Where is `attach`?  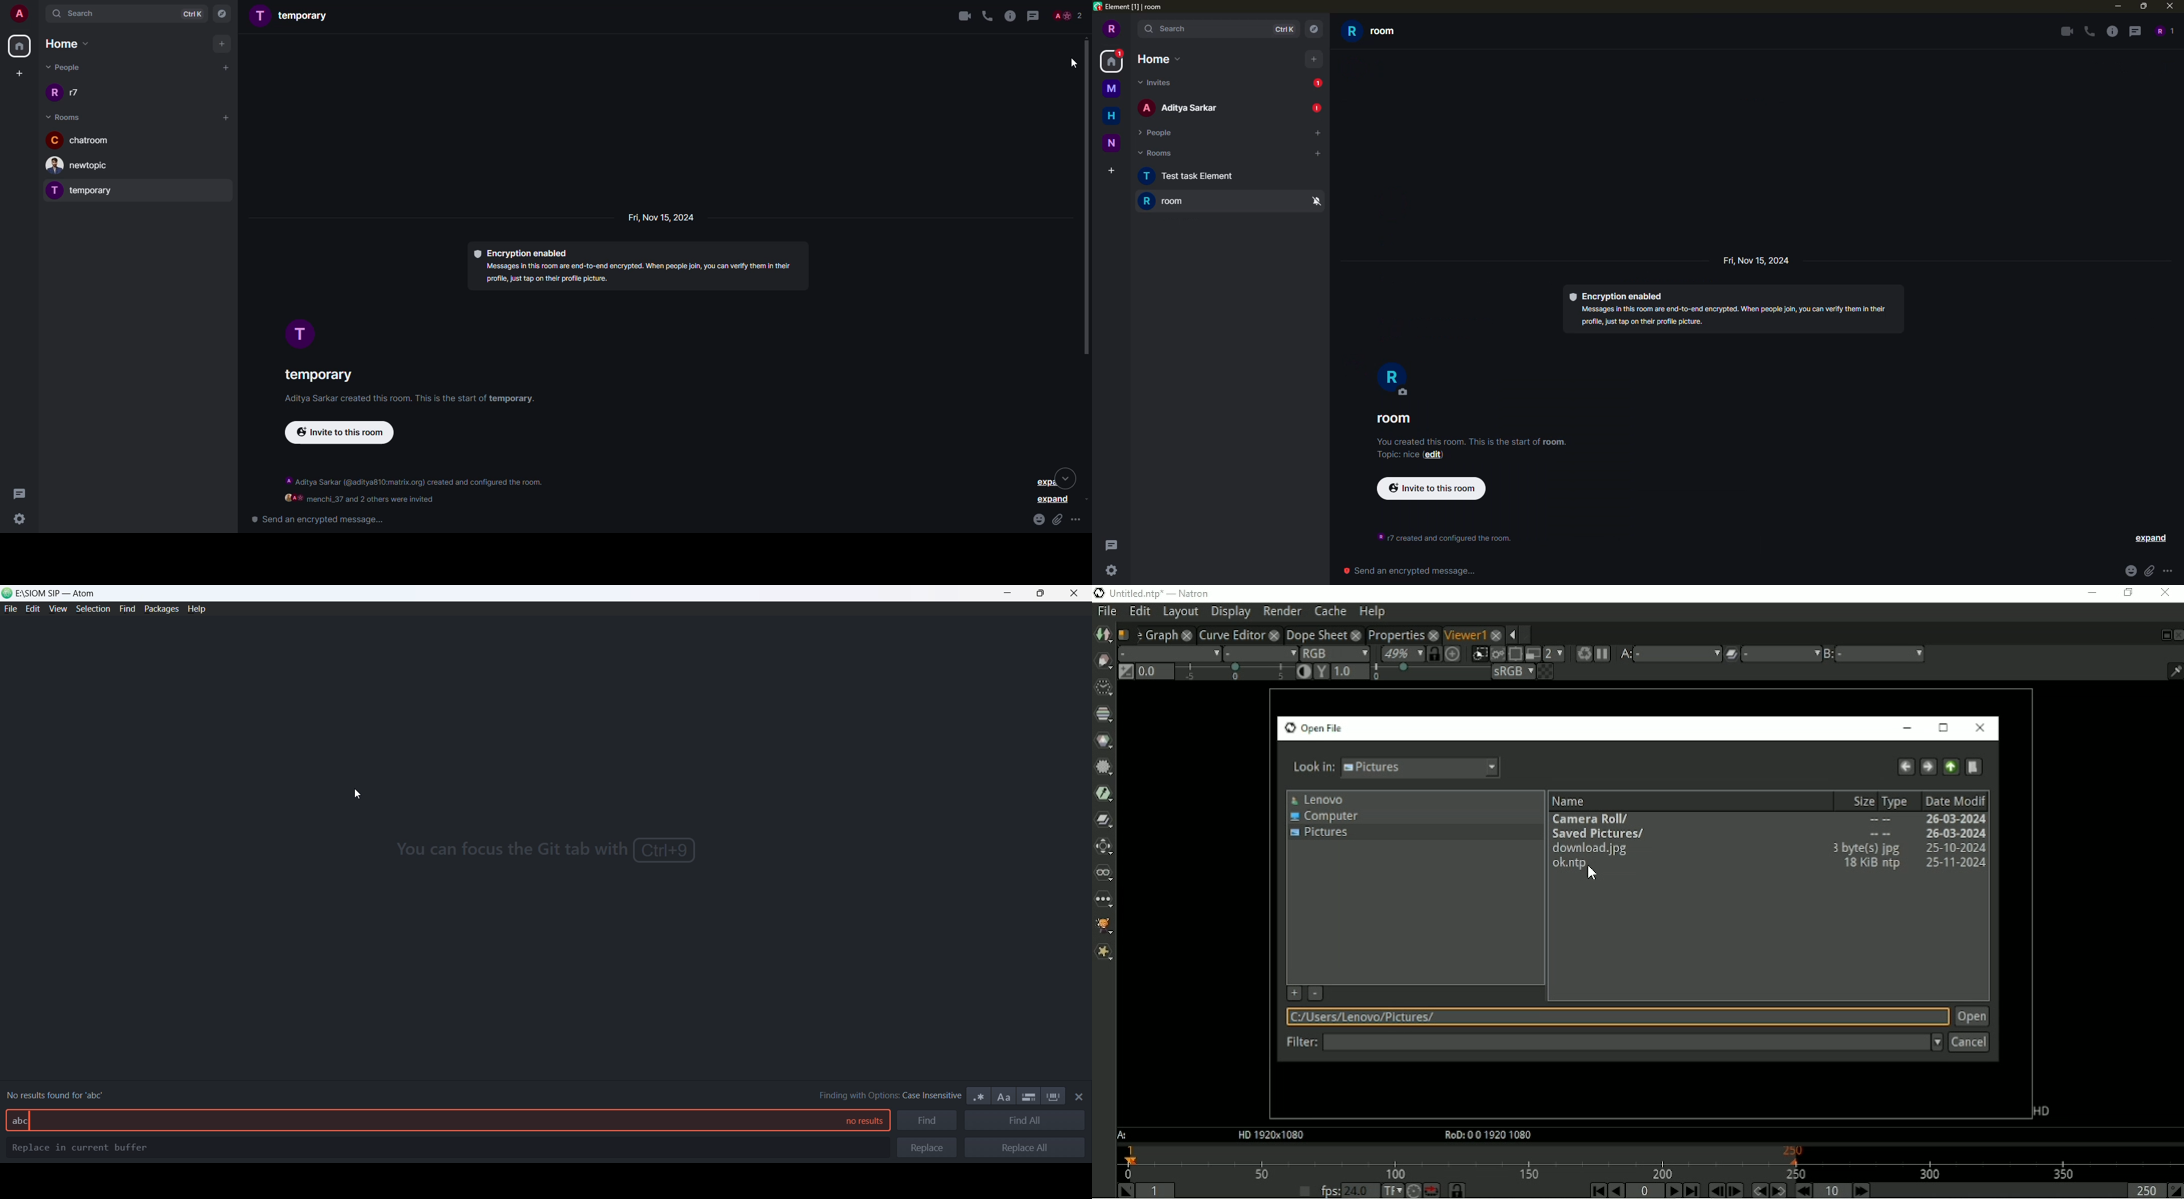
attach is located at coordinates (1058, 519).